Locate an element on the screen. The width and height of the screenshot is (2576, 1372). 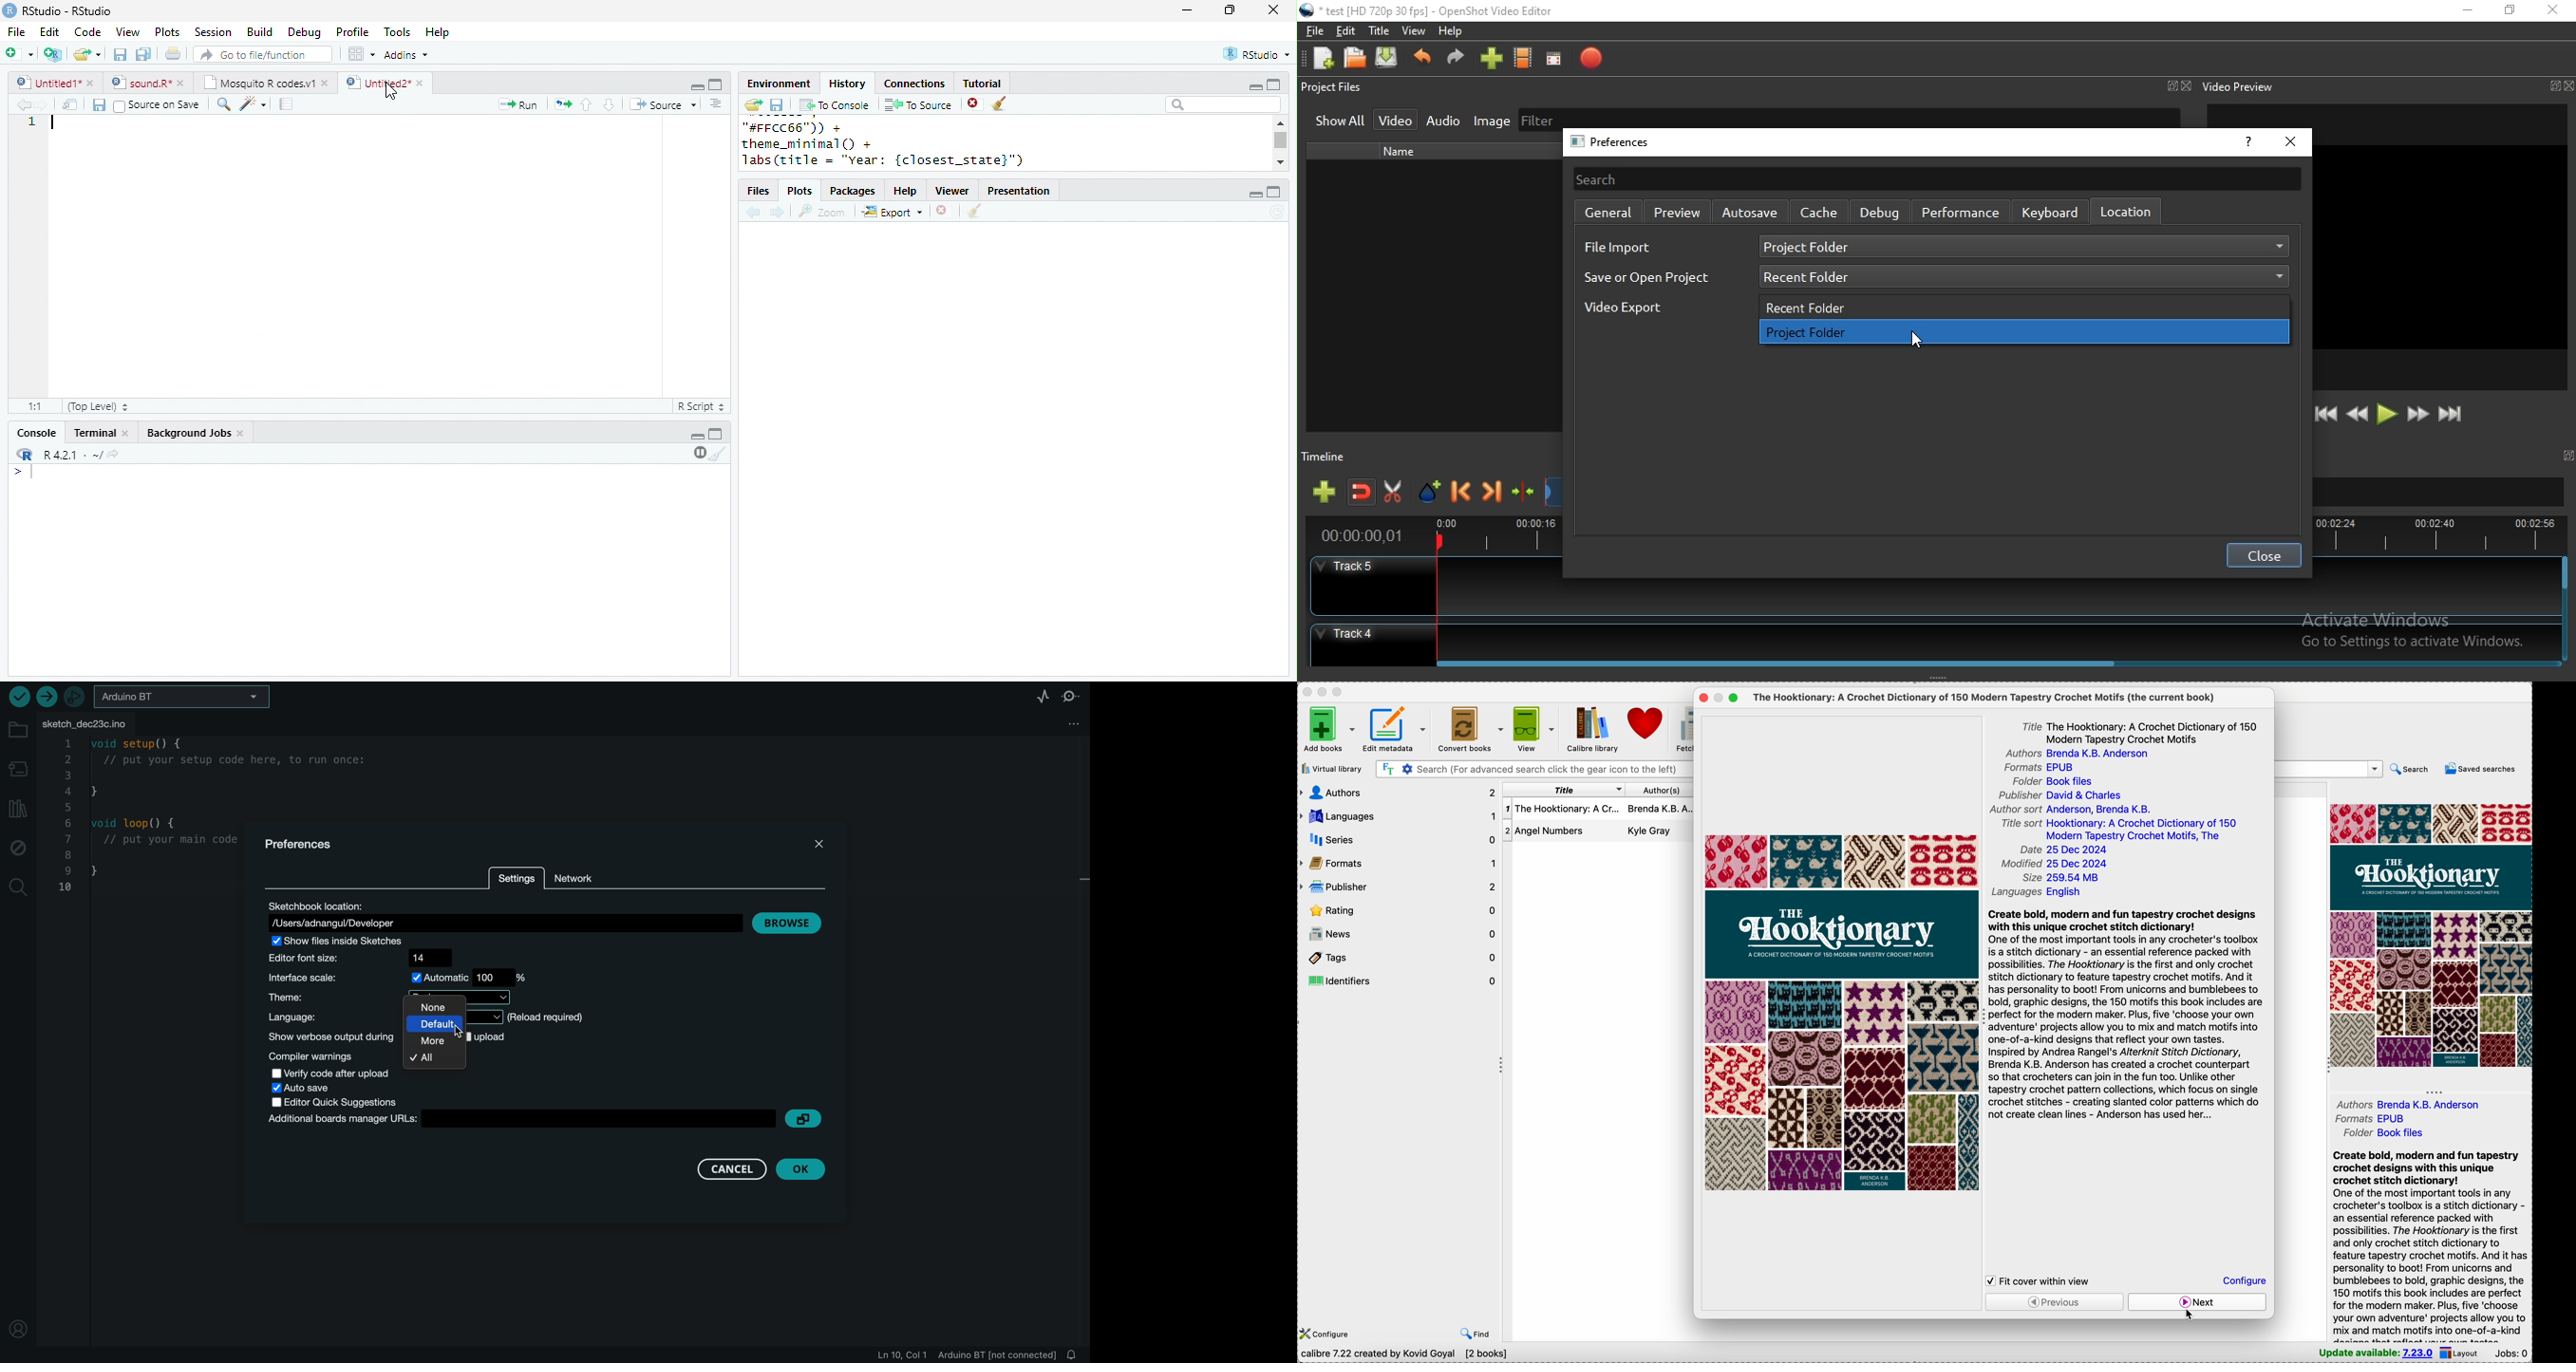
Tools is located at coordinates (398, 32).